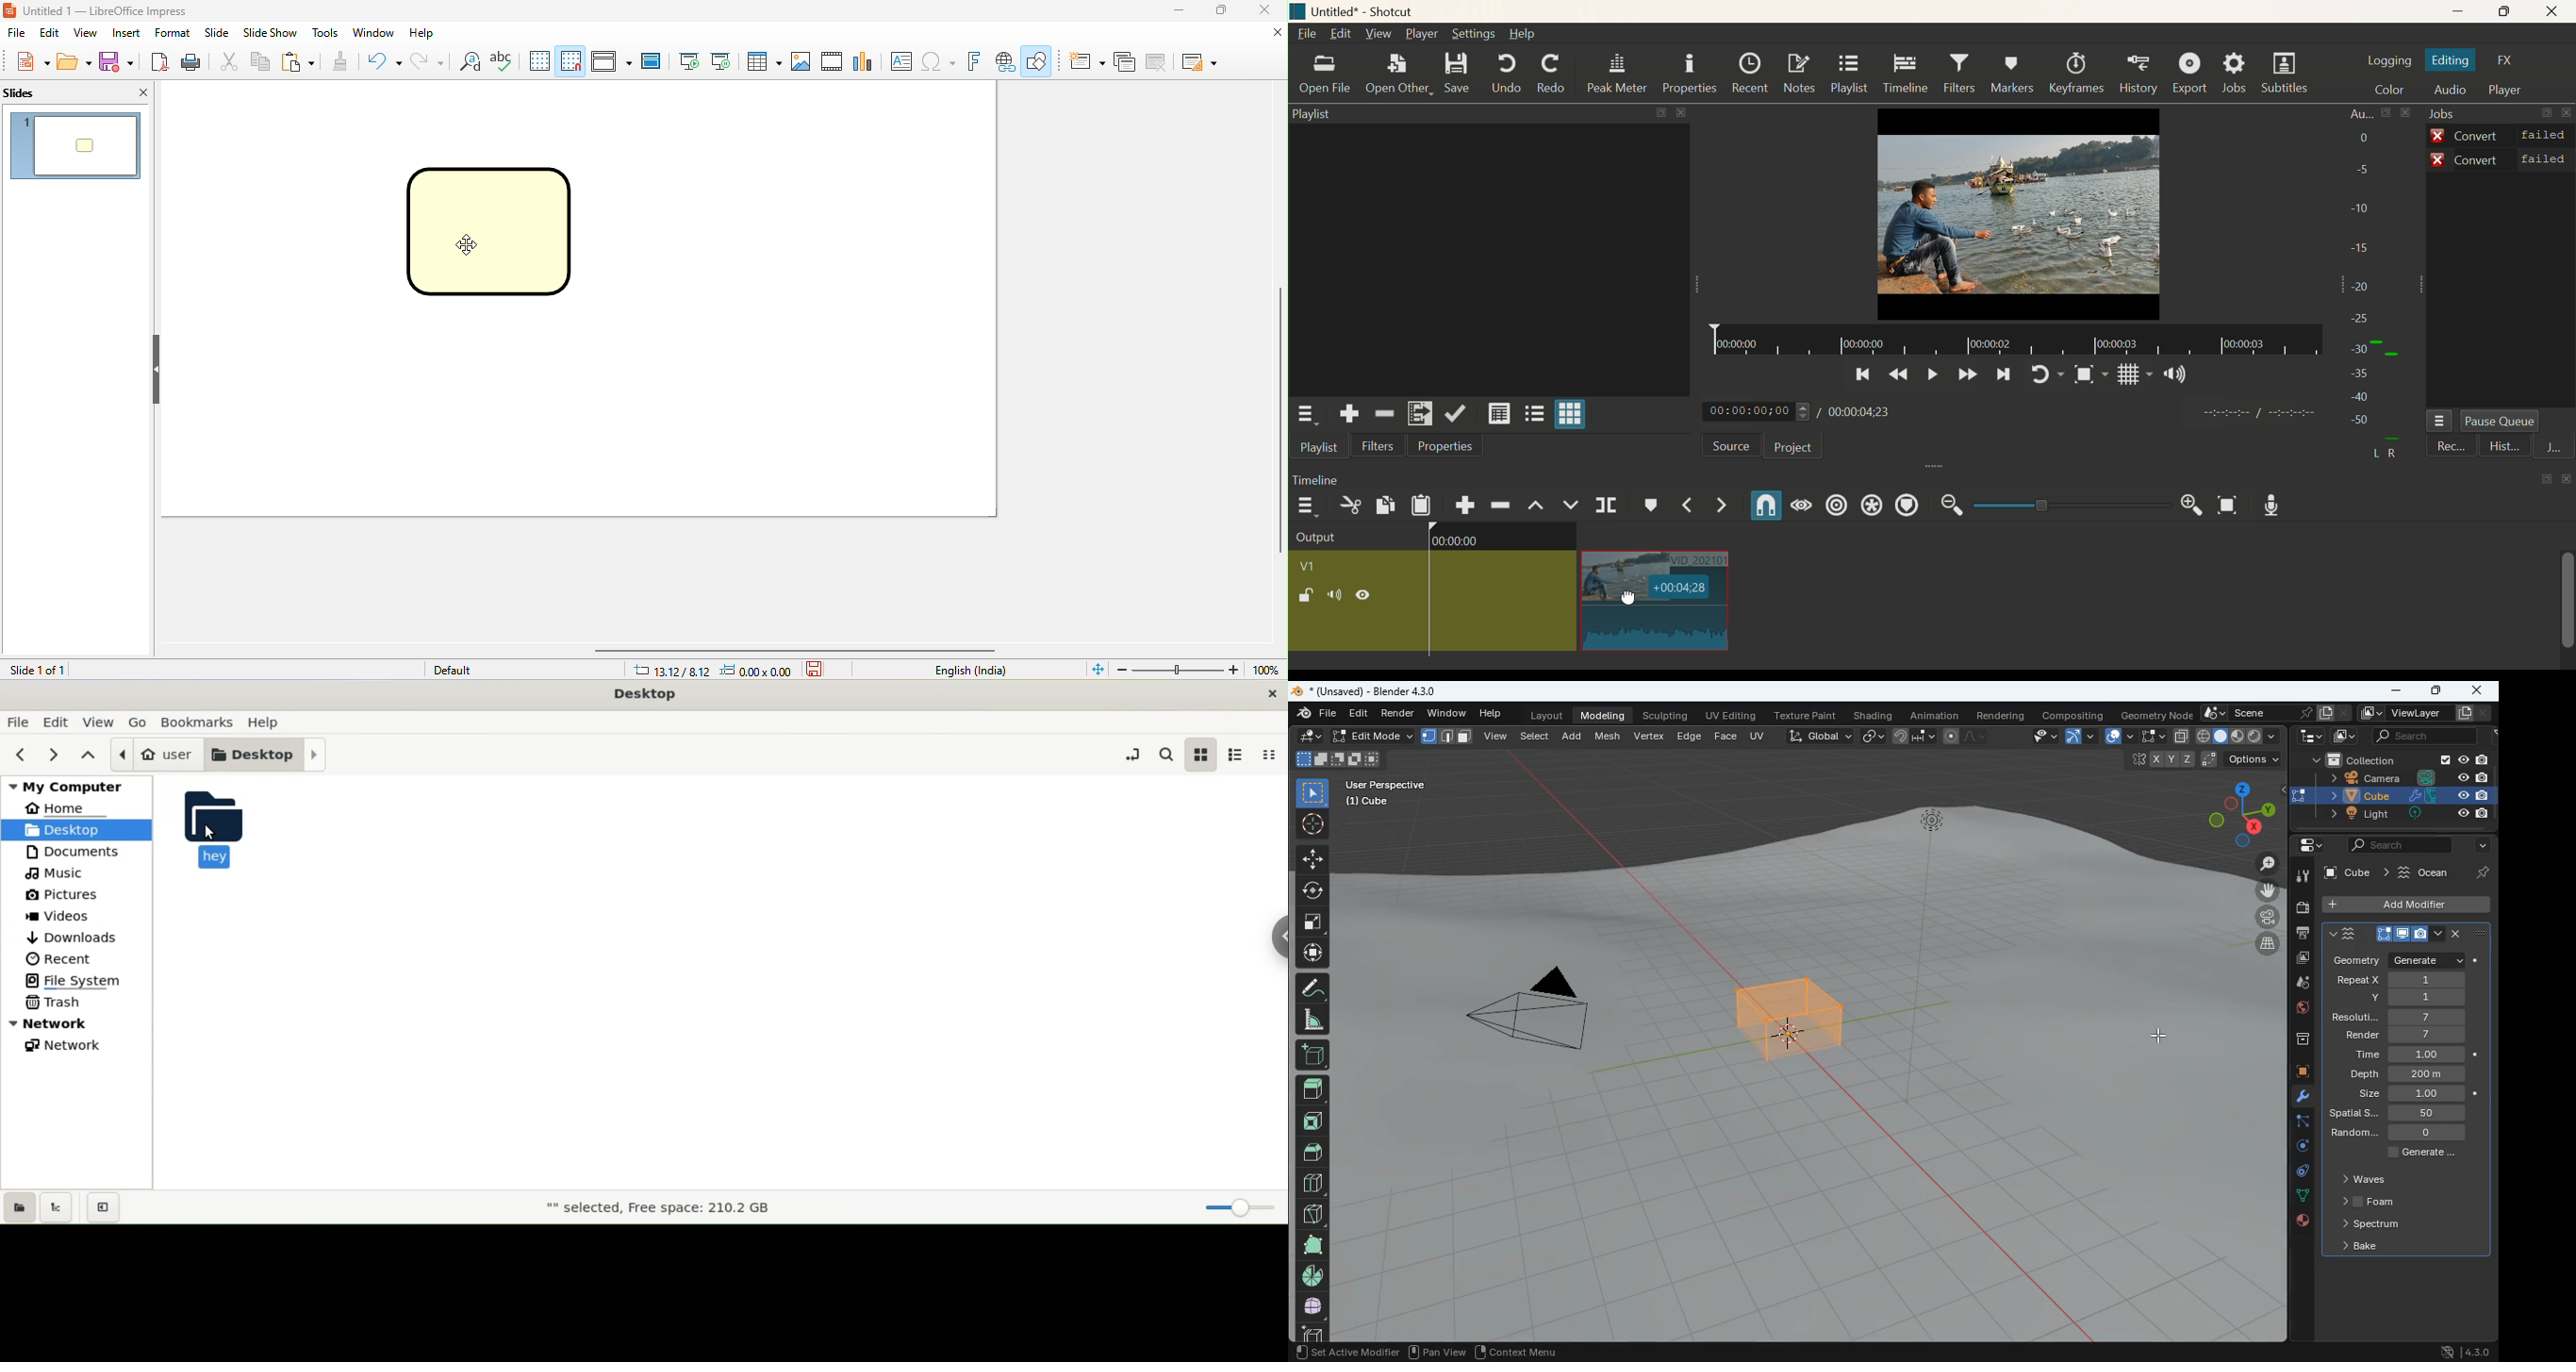  Describe the element at coordinates (2412, 1114) in the screenshot. I see `spatial` at that location.